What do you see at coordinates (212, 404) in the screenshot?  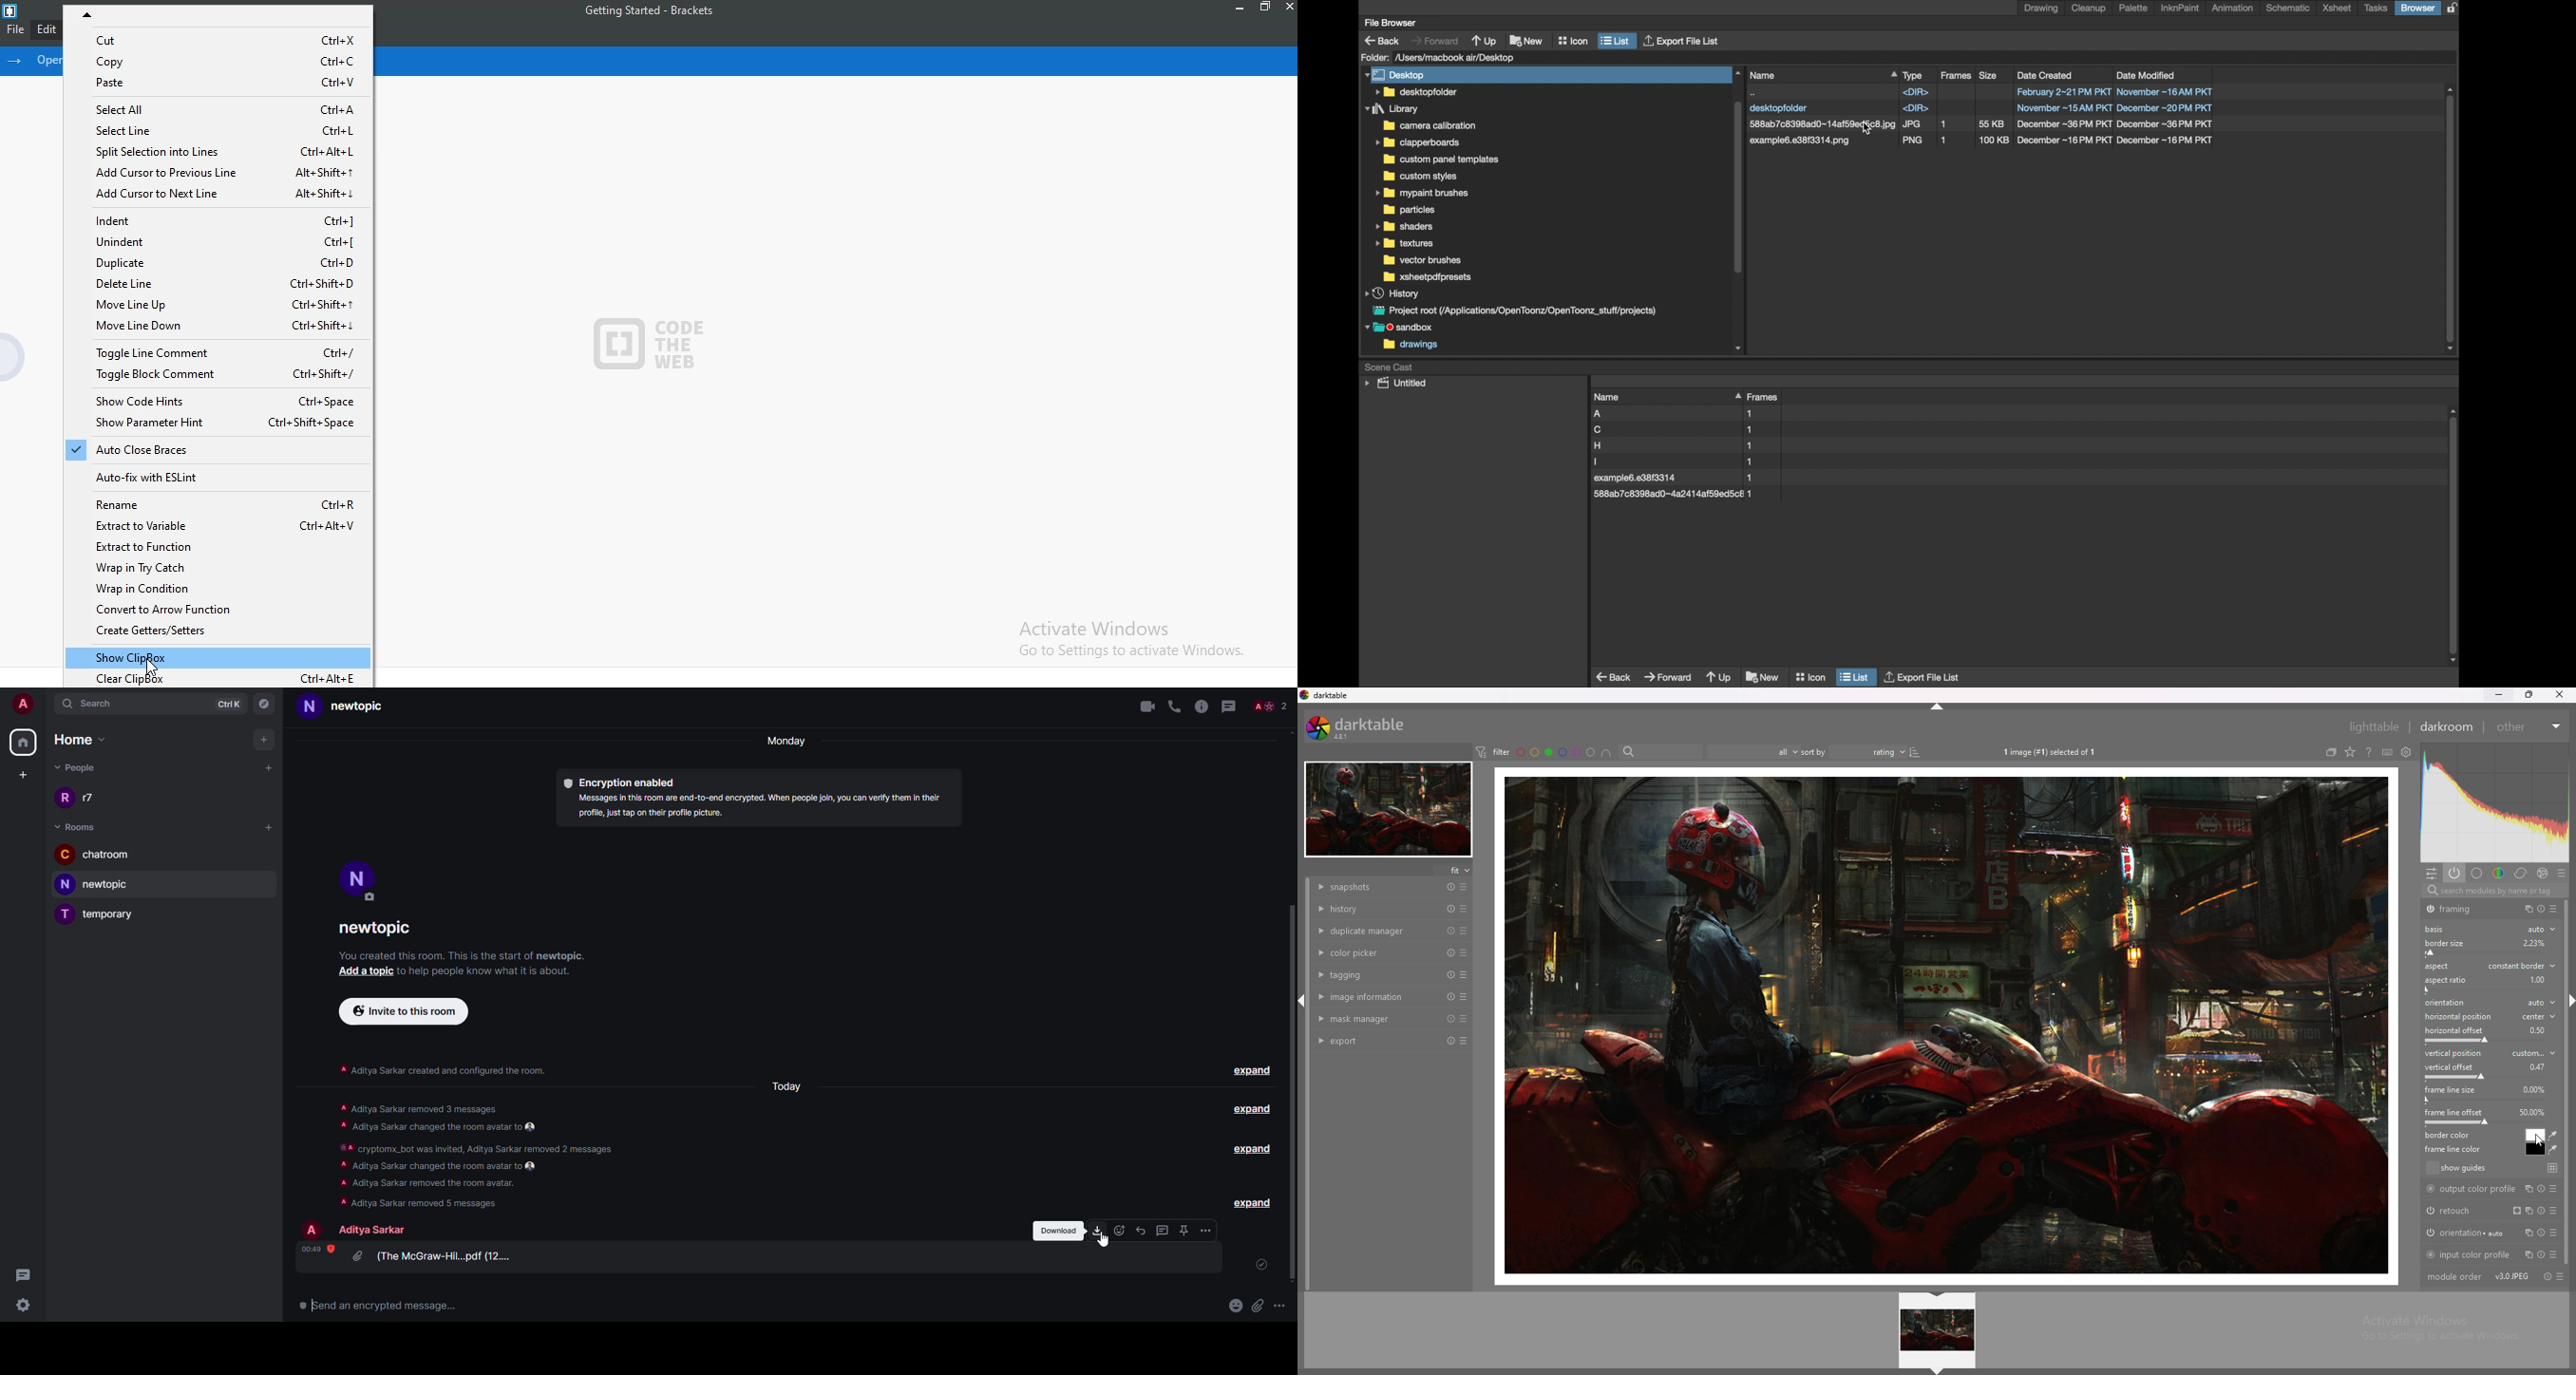 I see `Show Code Hints` at bounding box center [212, 404].